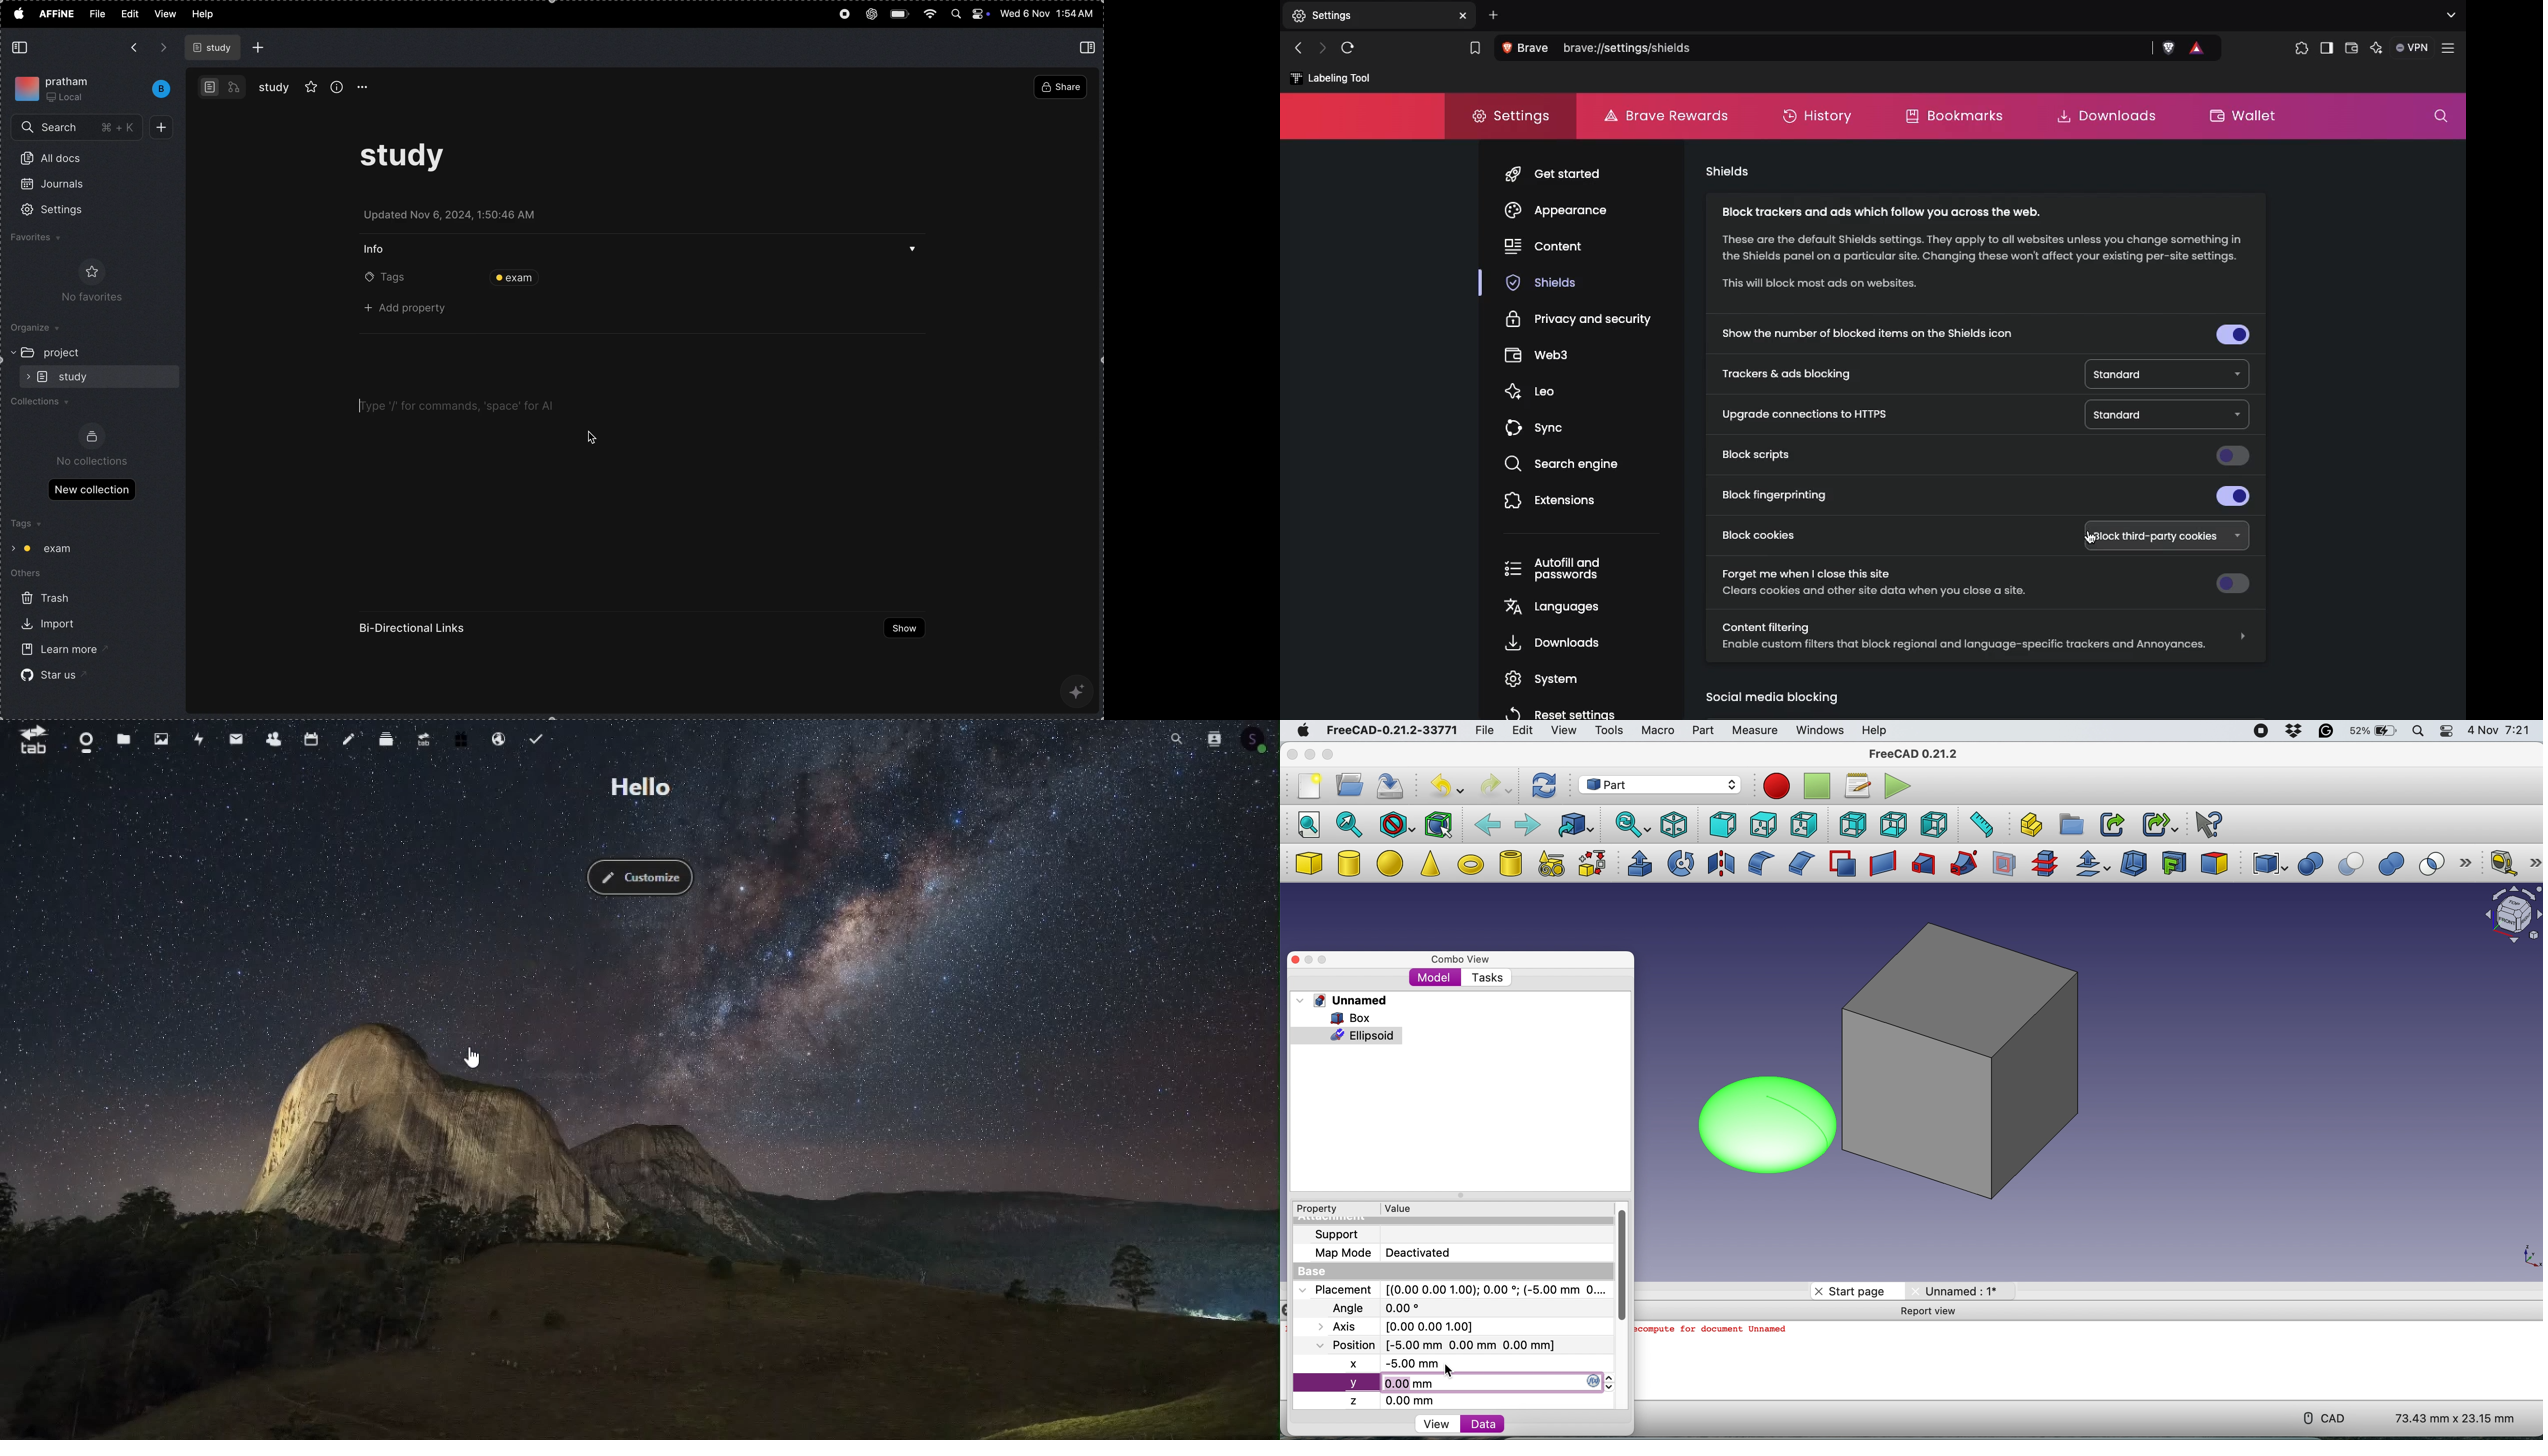  What do you see at coordinates (207, 15) in the screenshot?
I see `help` at bounding box center [207, 15].